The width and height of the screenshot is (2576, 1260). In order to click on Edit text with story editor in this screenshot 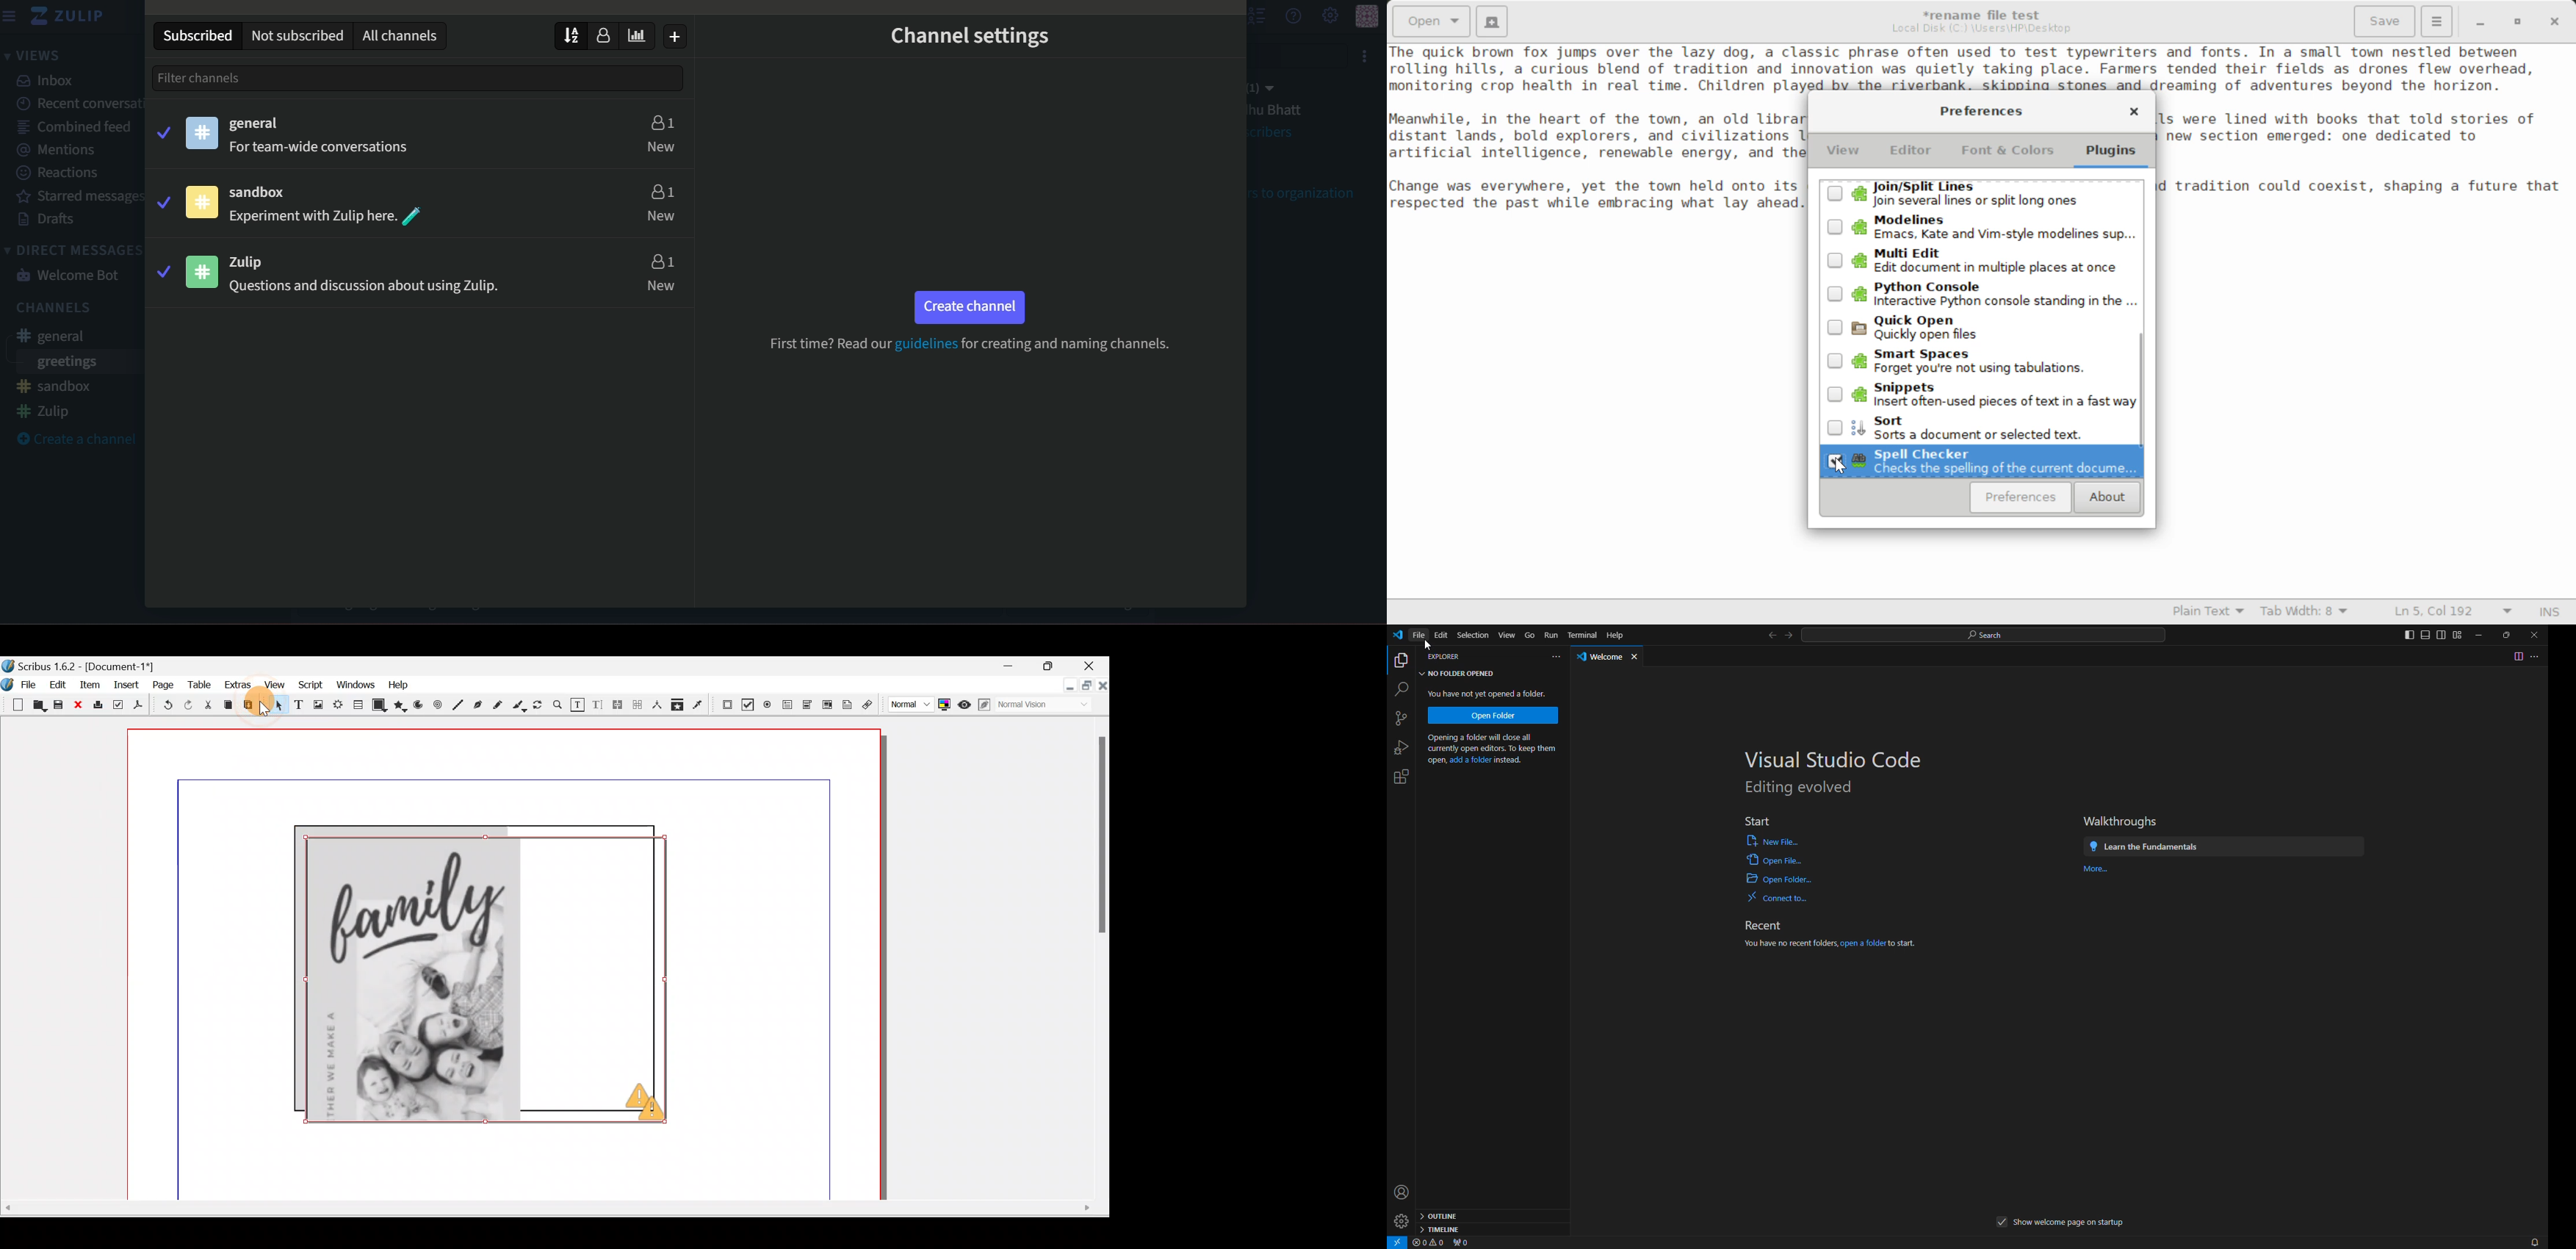, I will do `click(598, 706)`.